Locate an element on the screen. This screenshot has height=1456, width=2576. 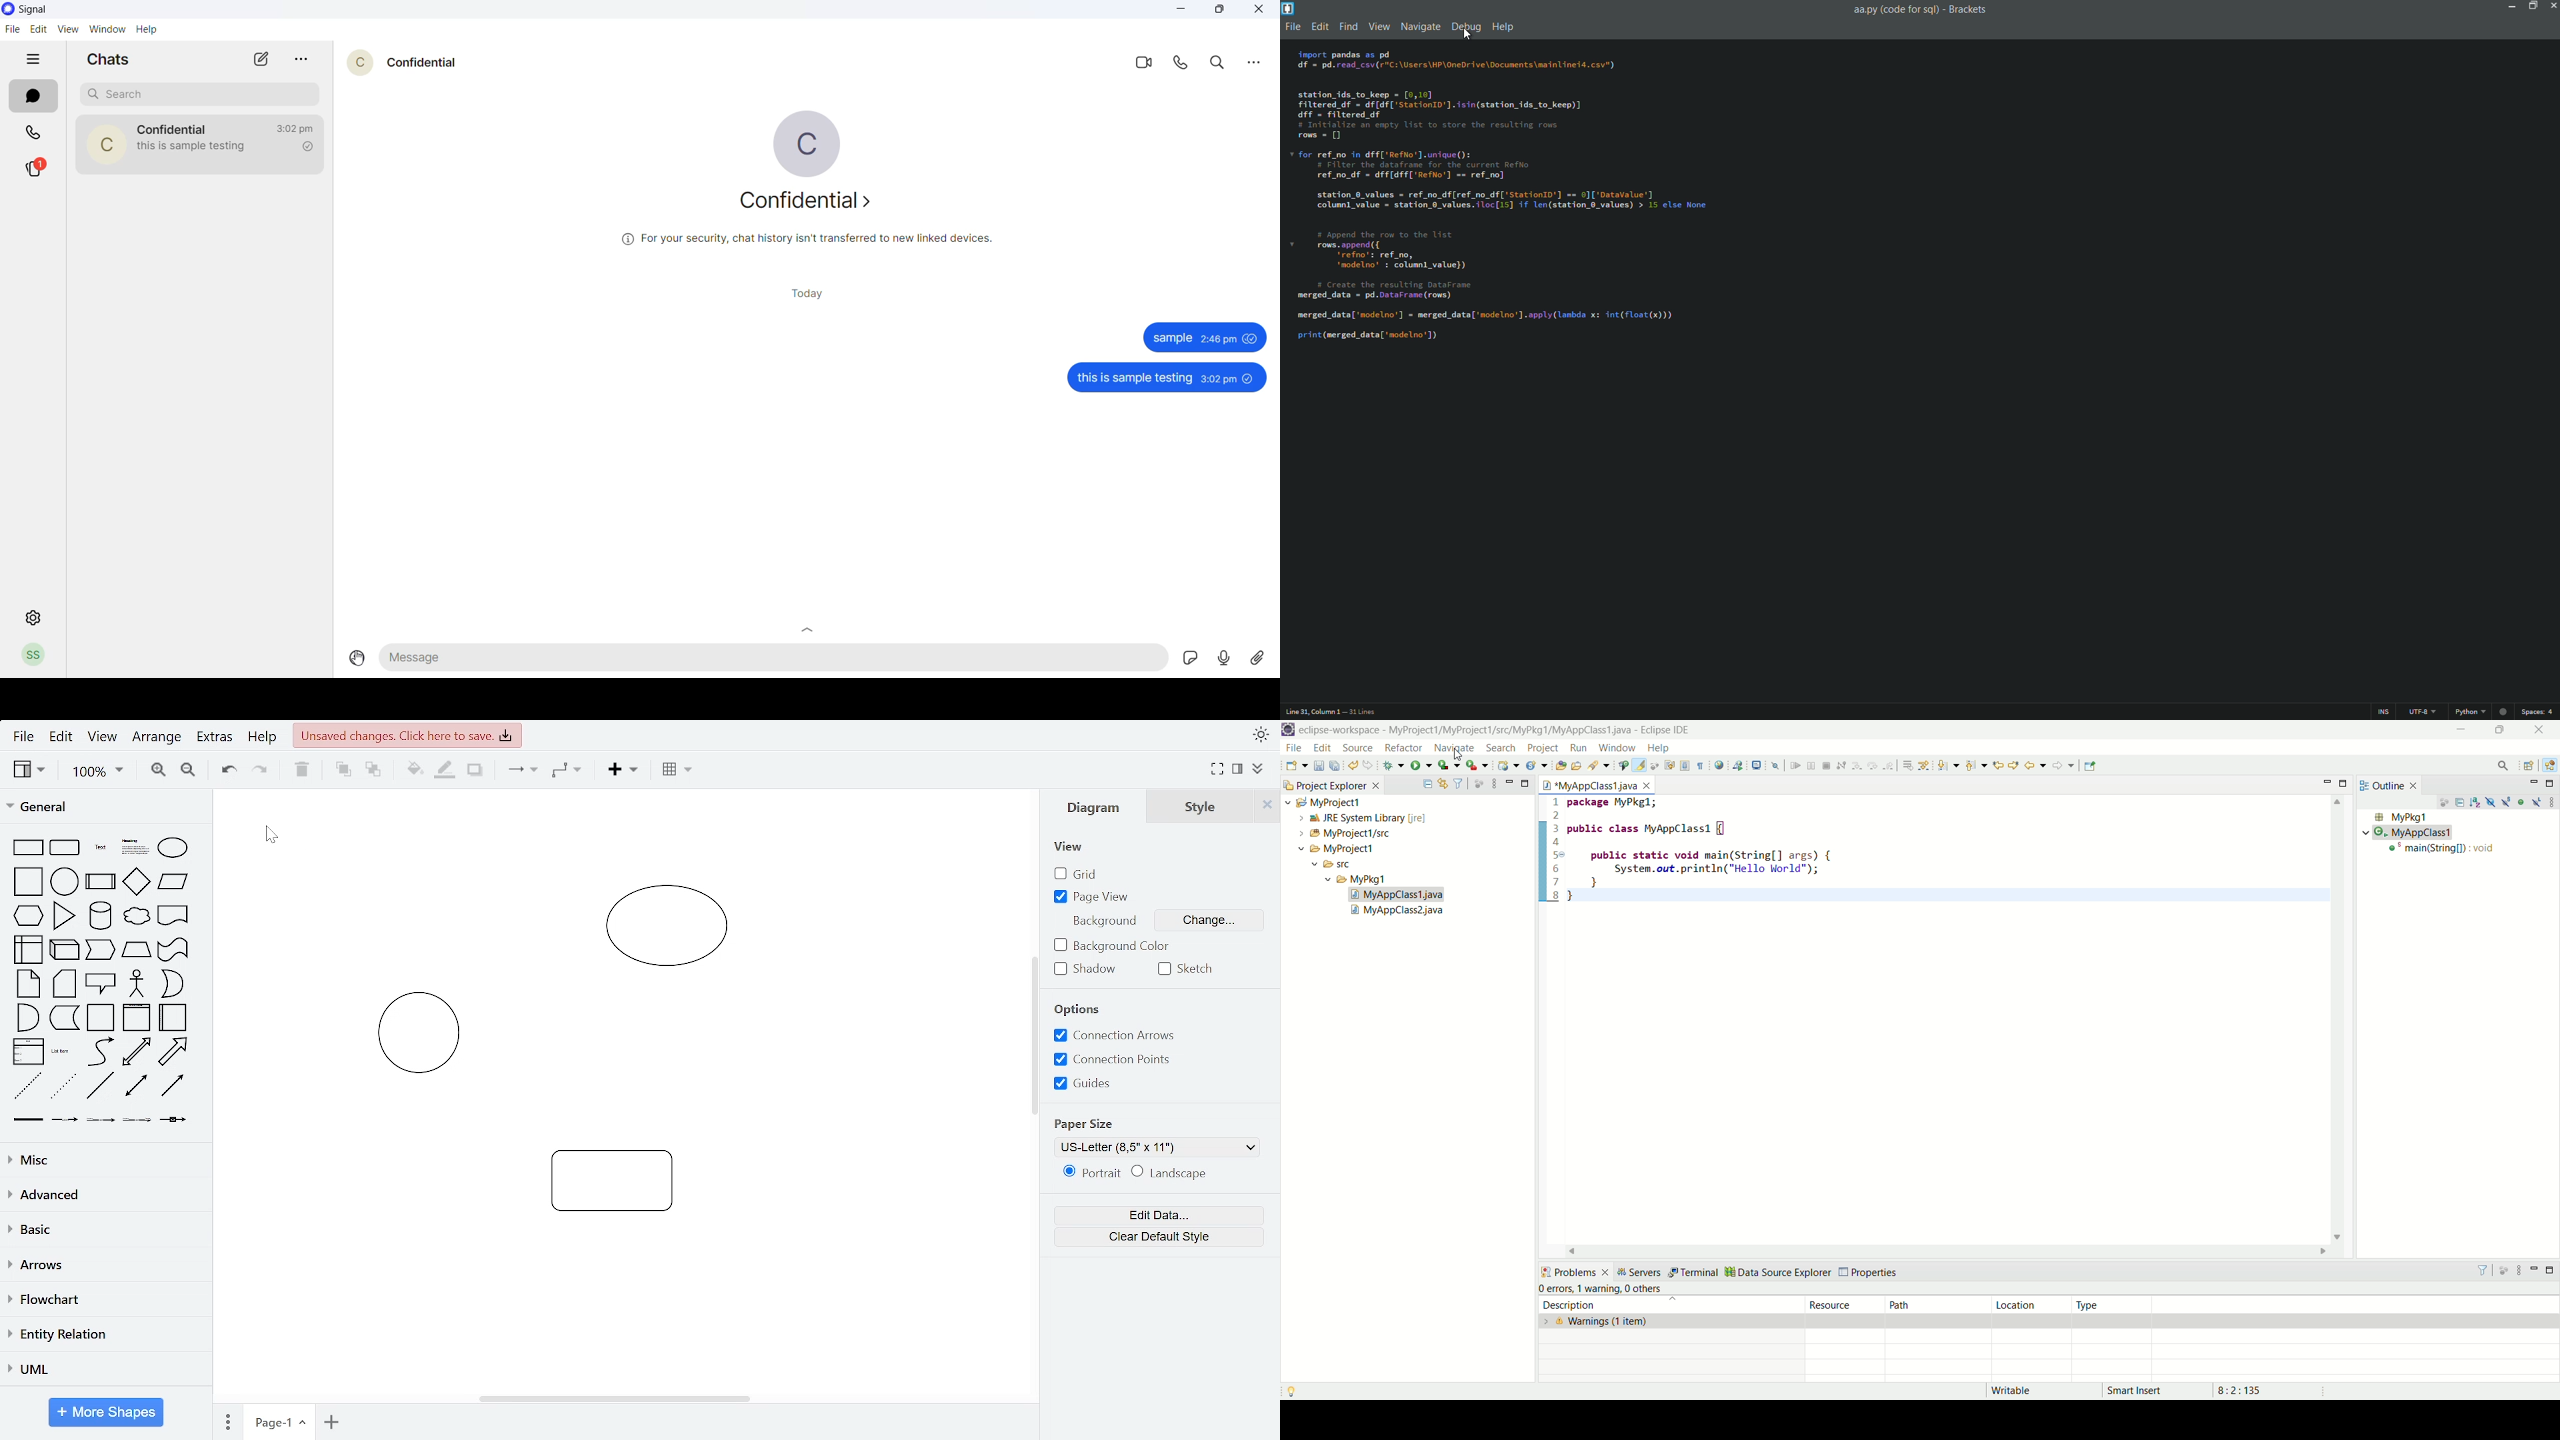
callout is located at coordinates (101, 983).